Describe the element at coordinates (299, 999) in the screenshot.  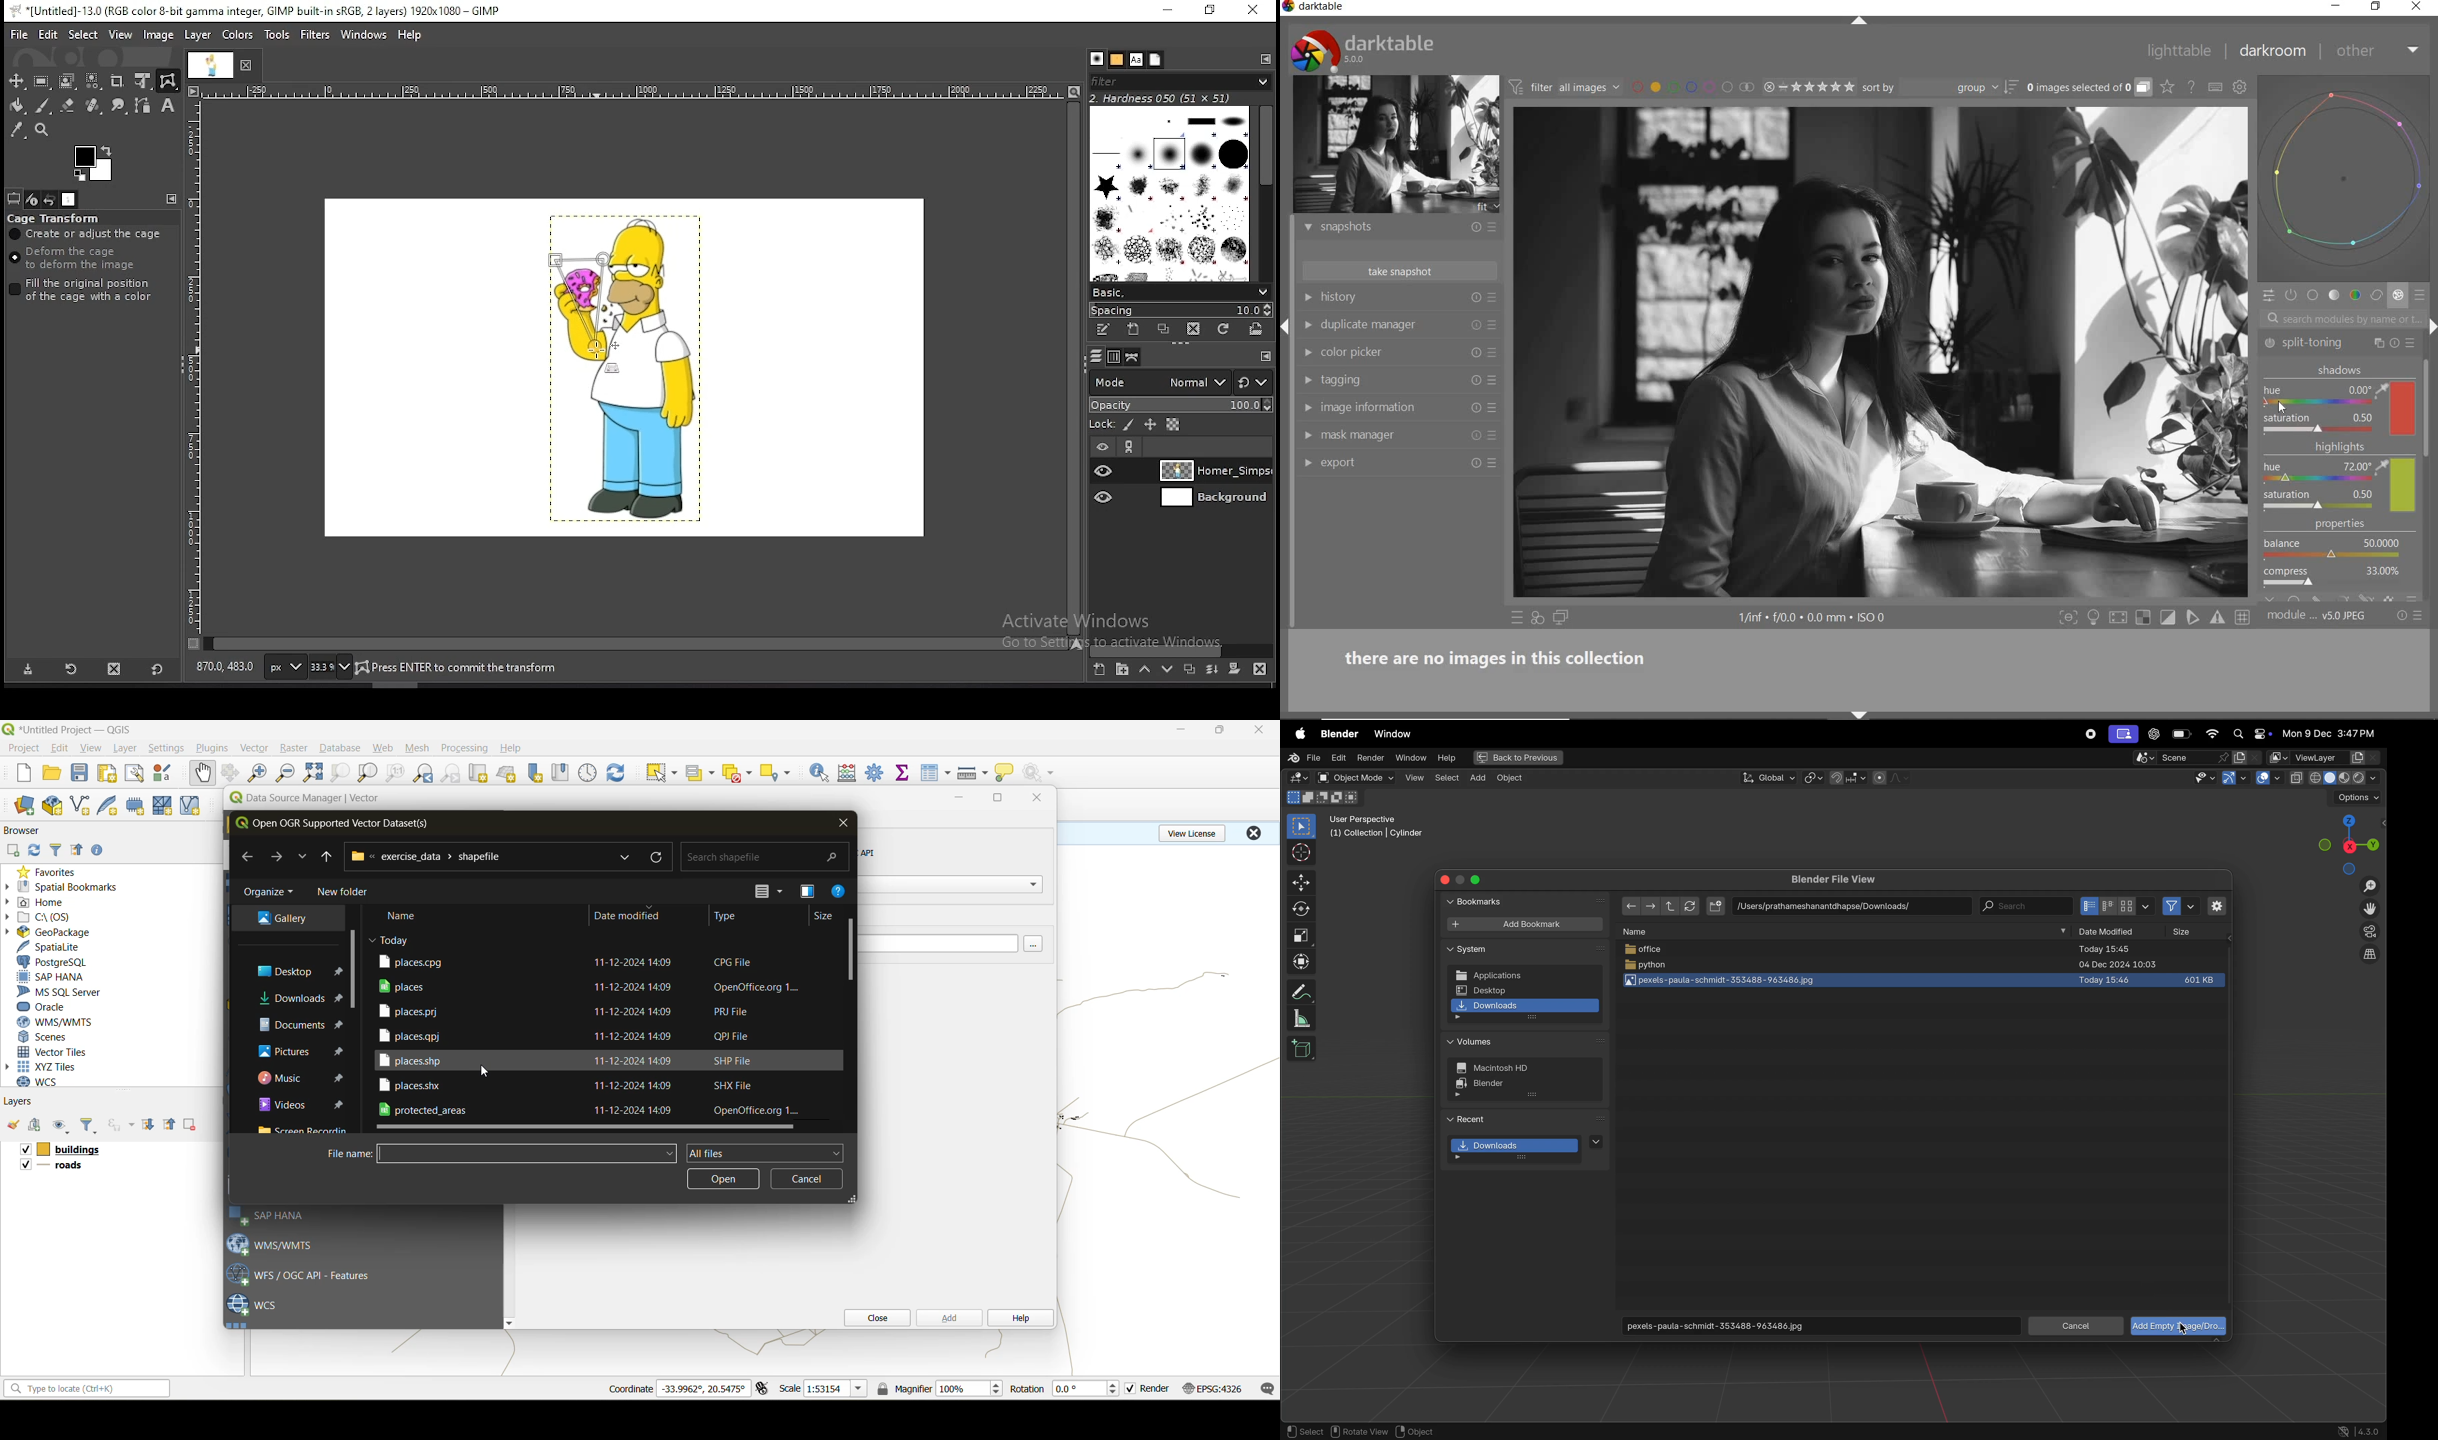
I see `folder explorer` at that location.